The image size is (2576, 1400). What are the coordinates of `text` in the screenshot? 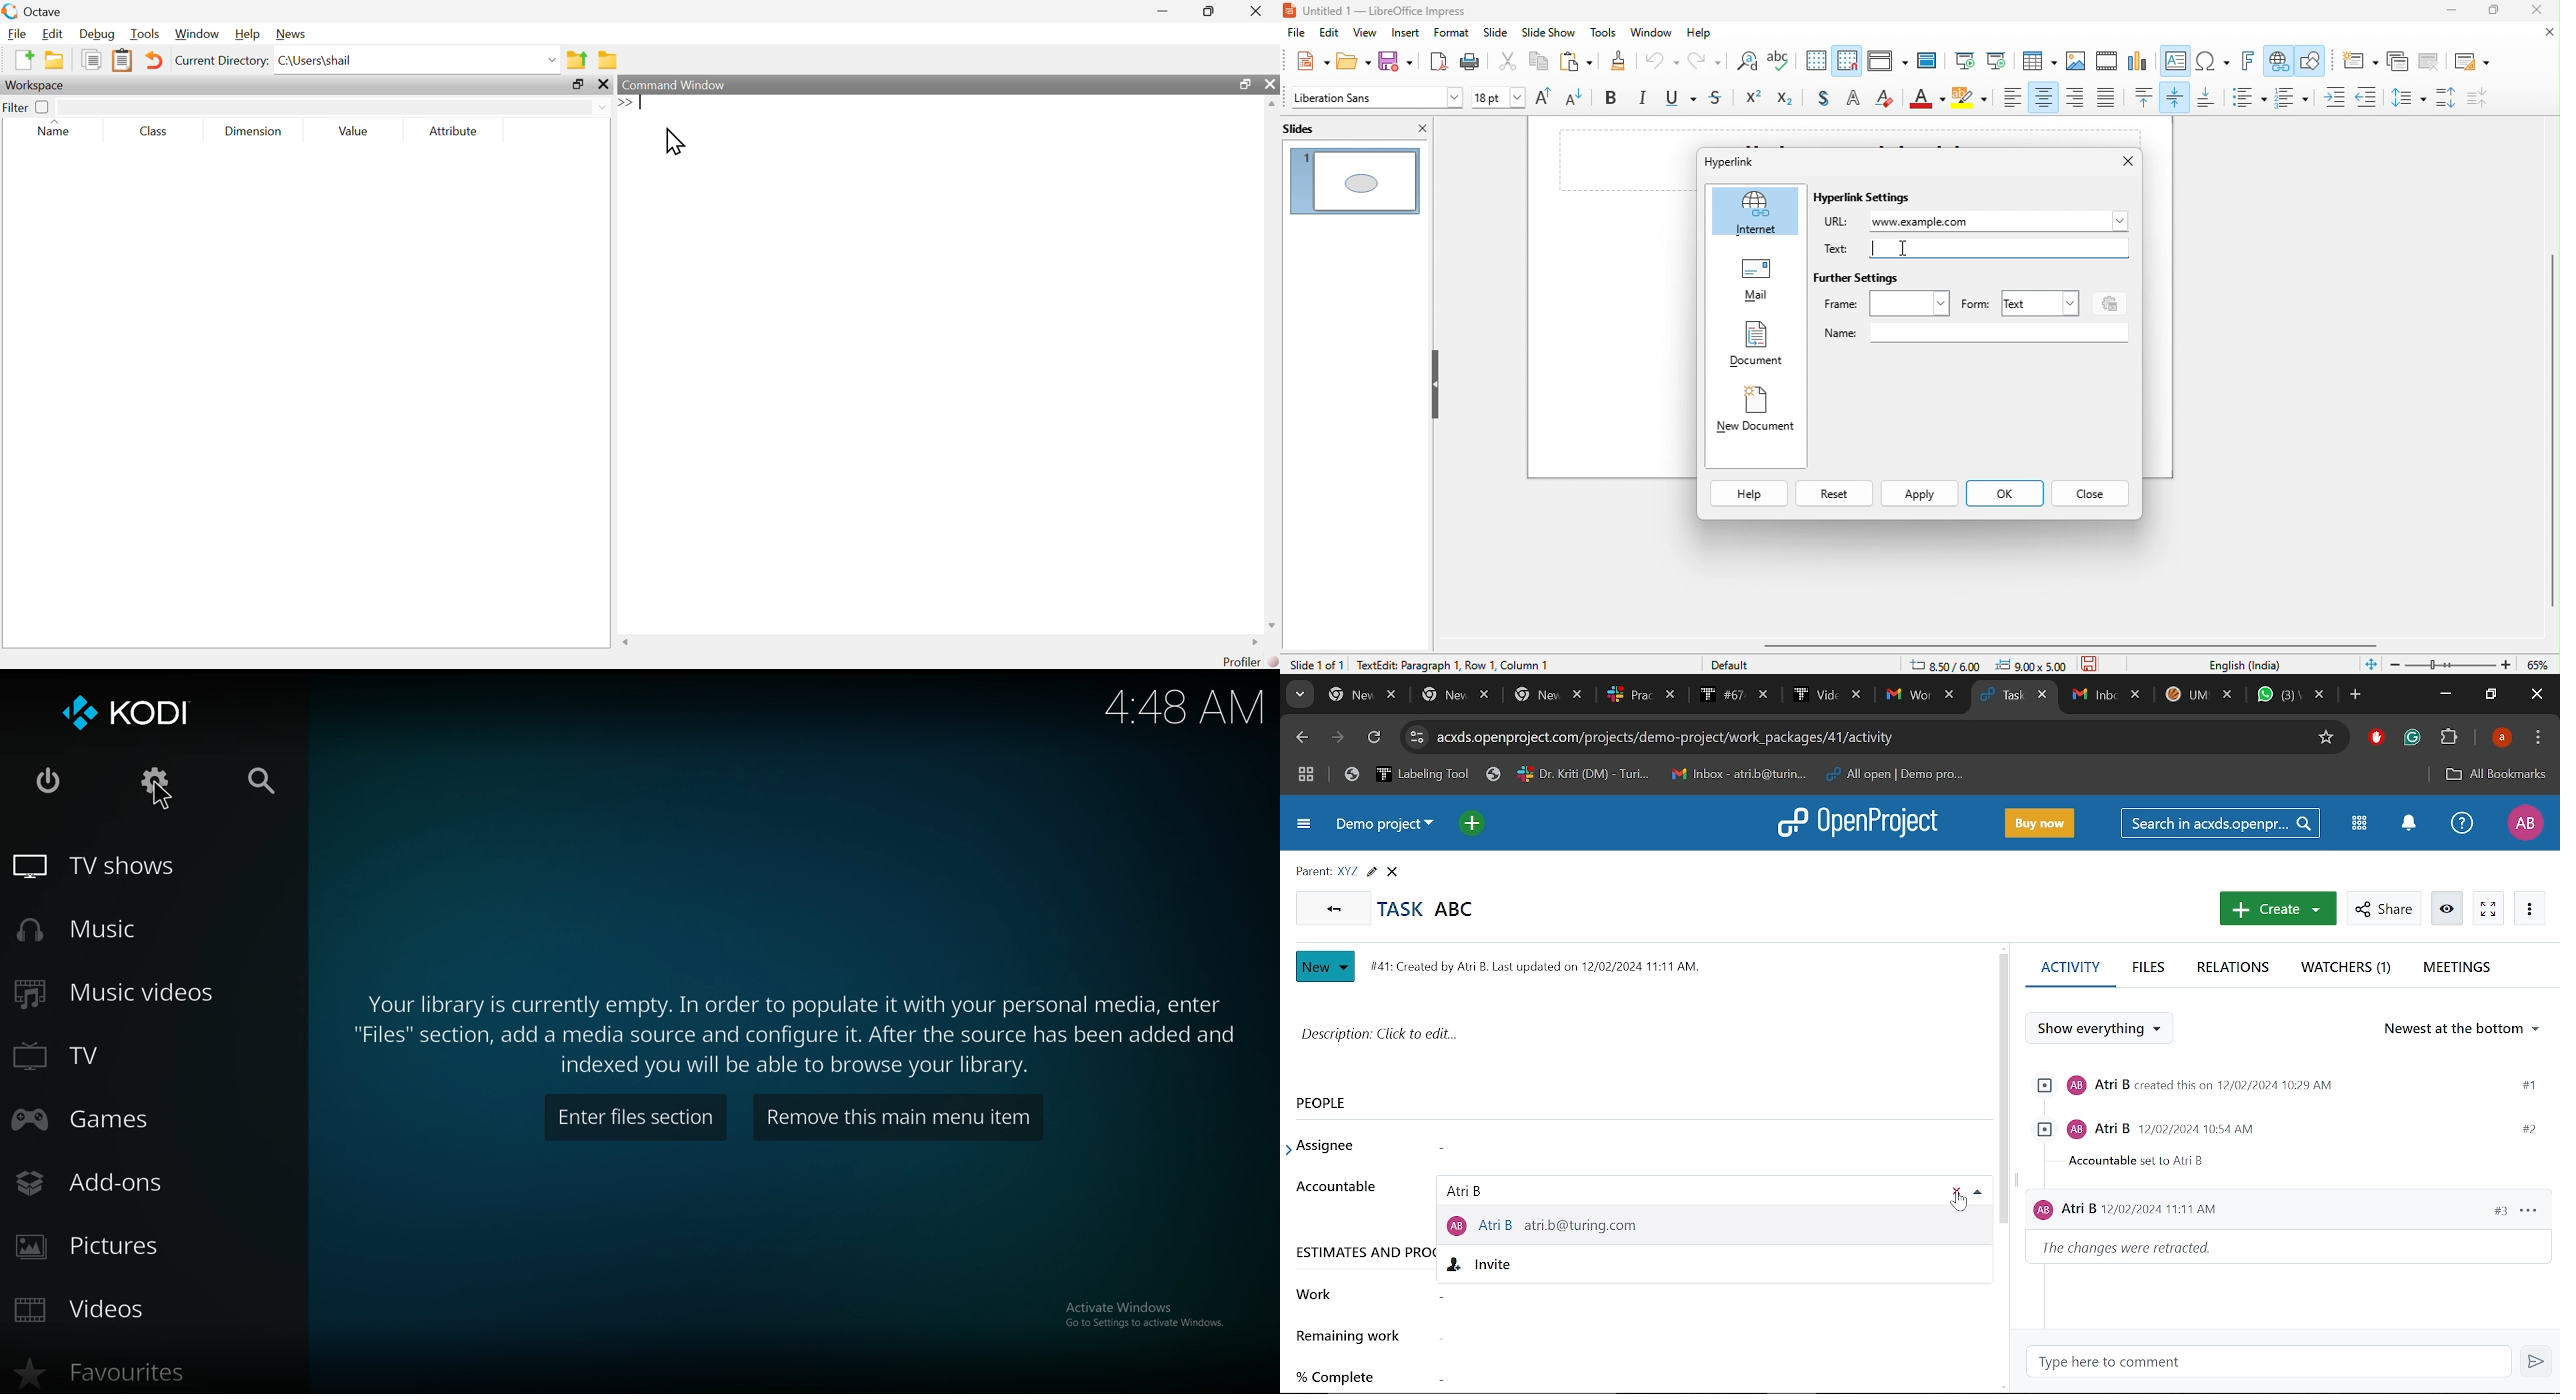 It's located at (1975, 248).